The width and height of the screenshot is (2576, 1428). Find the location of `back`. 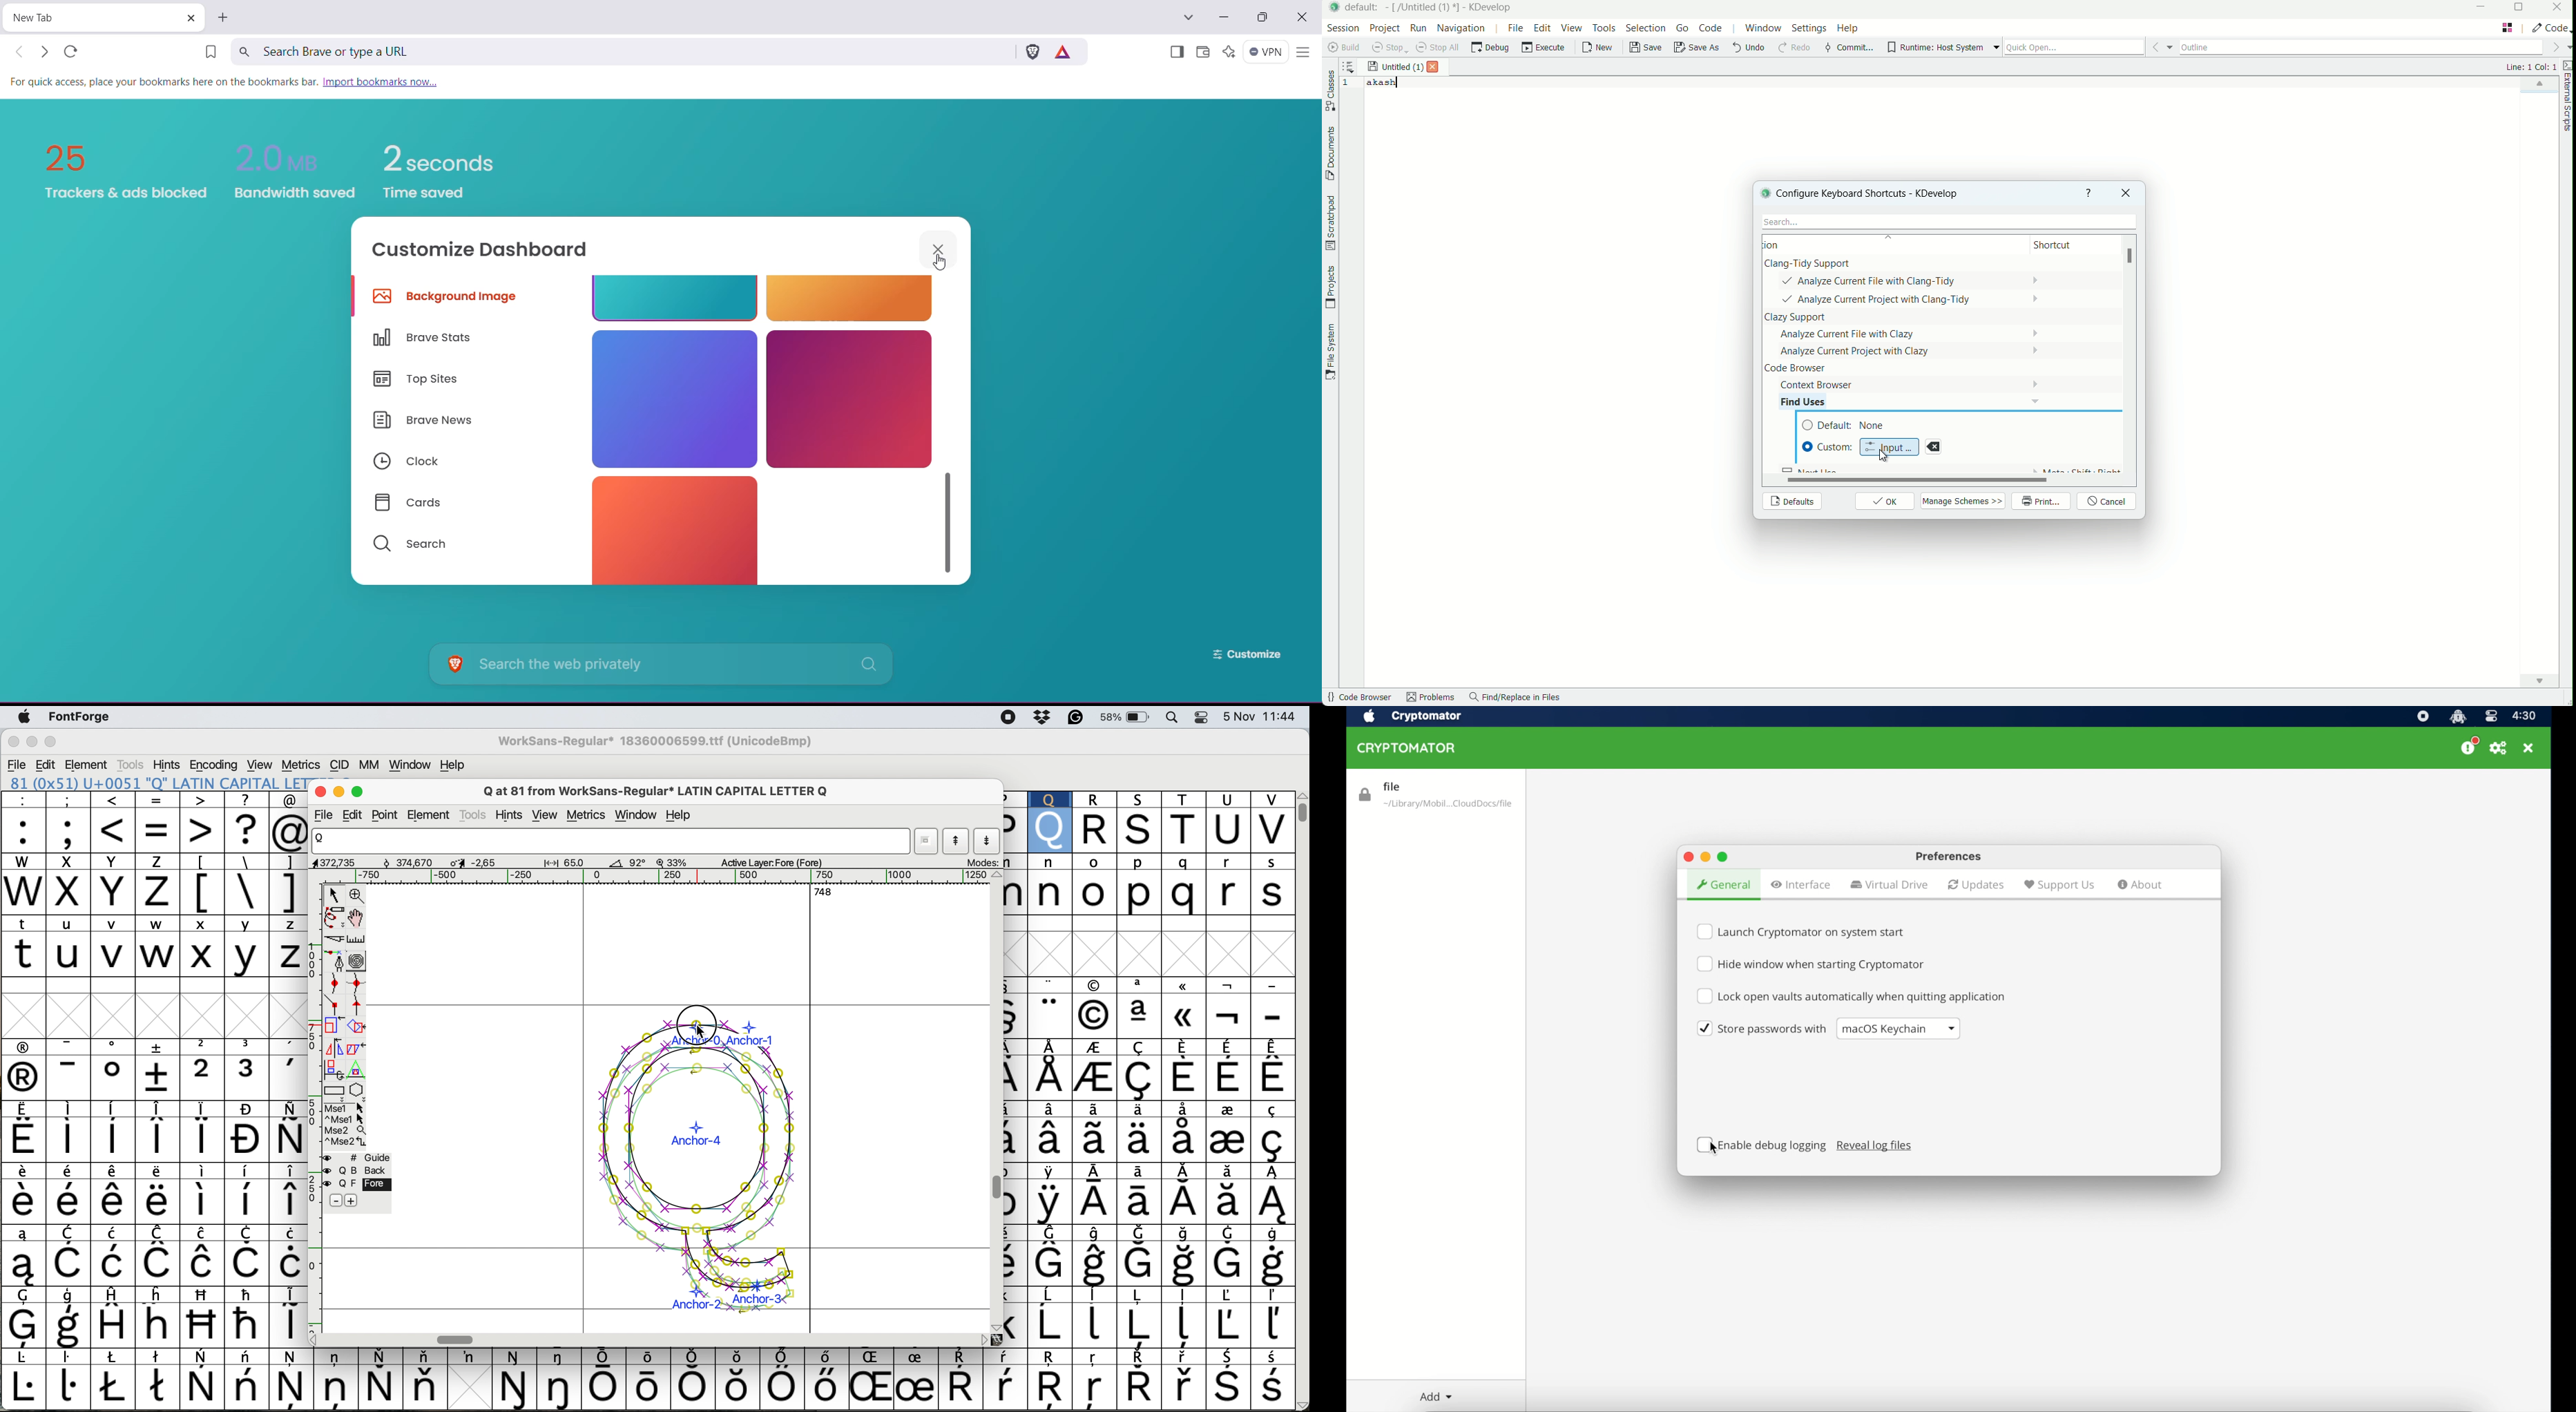

back is located at coordinates (358, 1172).